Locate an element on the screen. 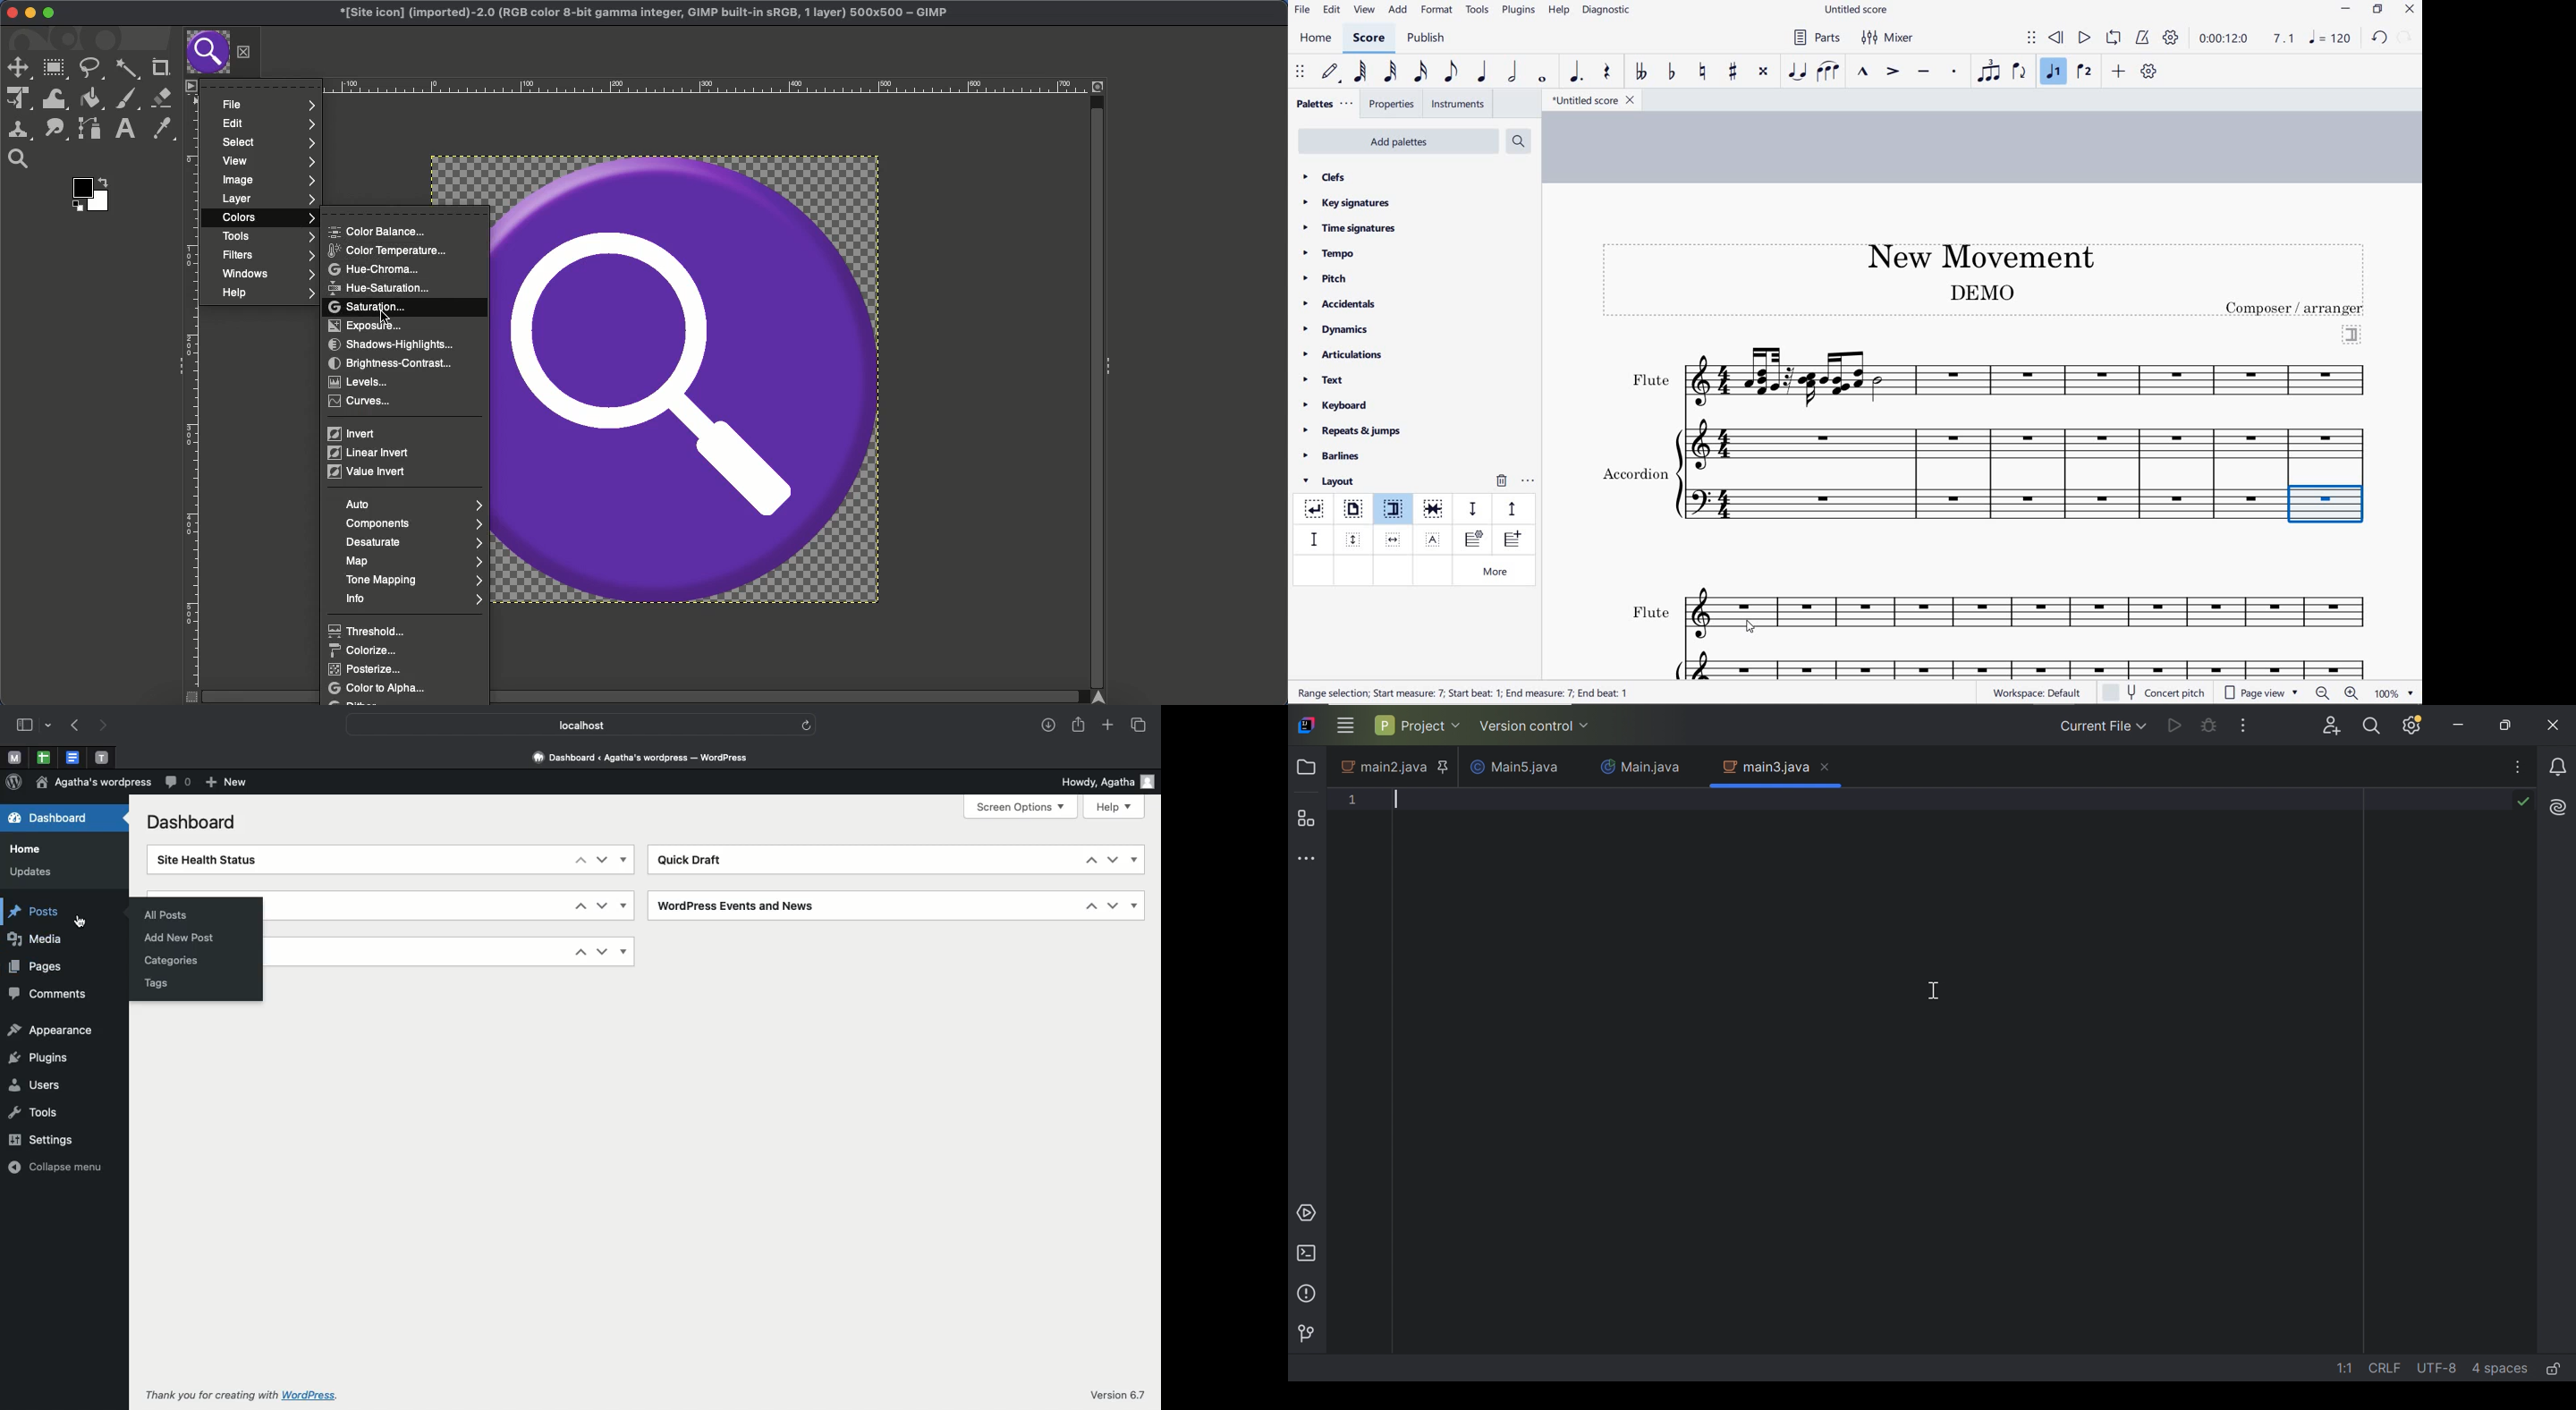 This screenshot has width=2576, height=1428. Minimize is located at coordinates (30, 13).